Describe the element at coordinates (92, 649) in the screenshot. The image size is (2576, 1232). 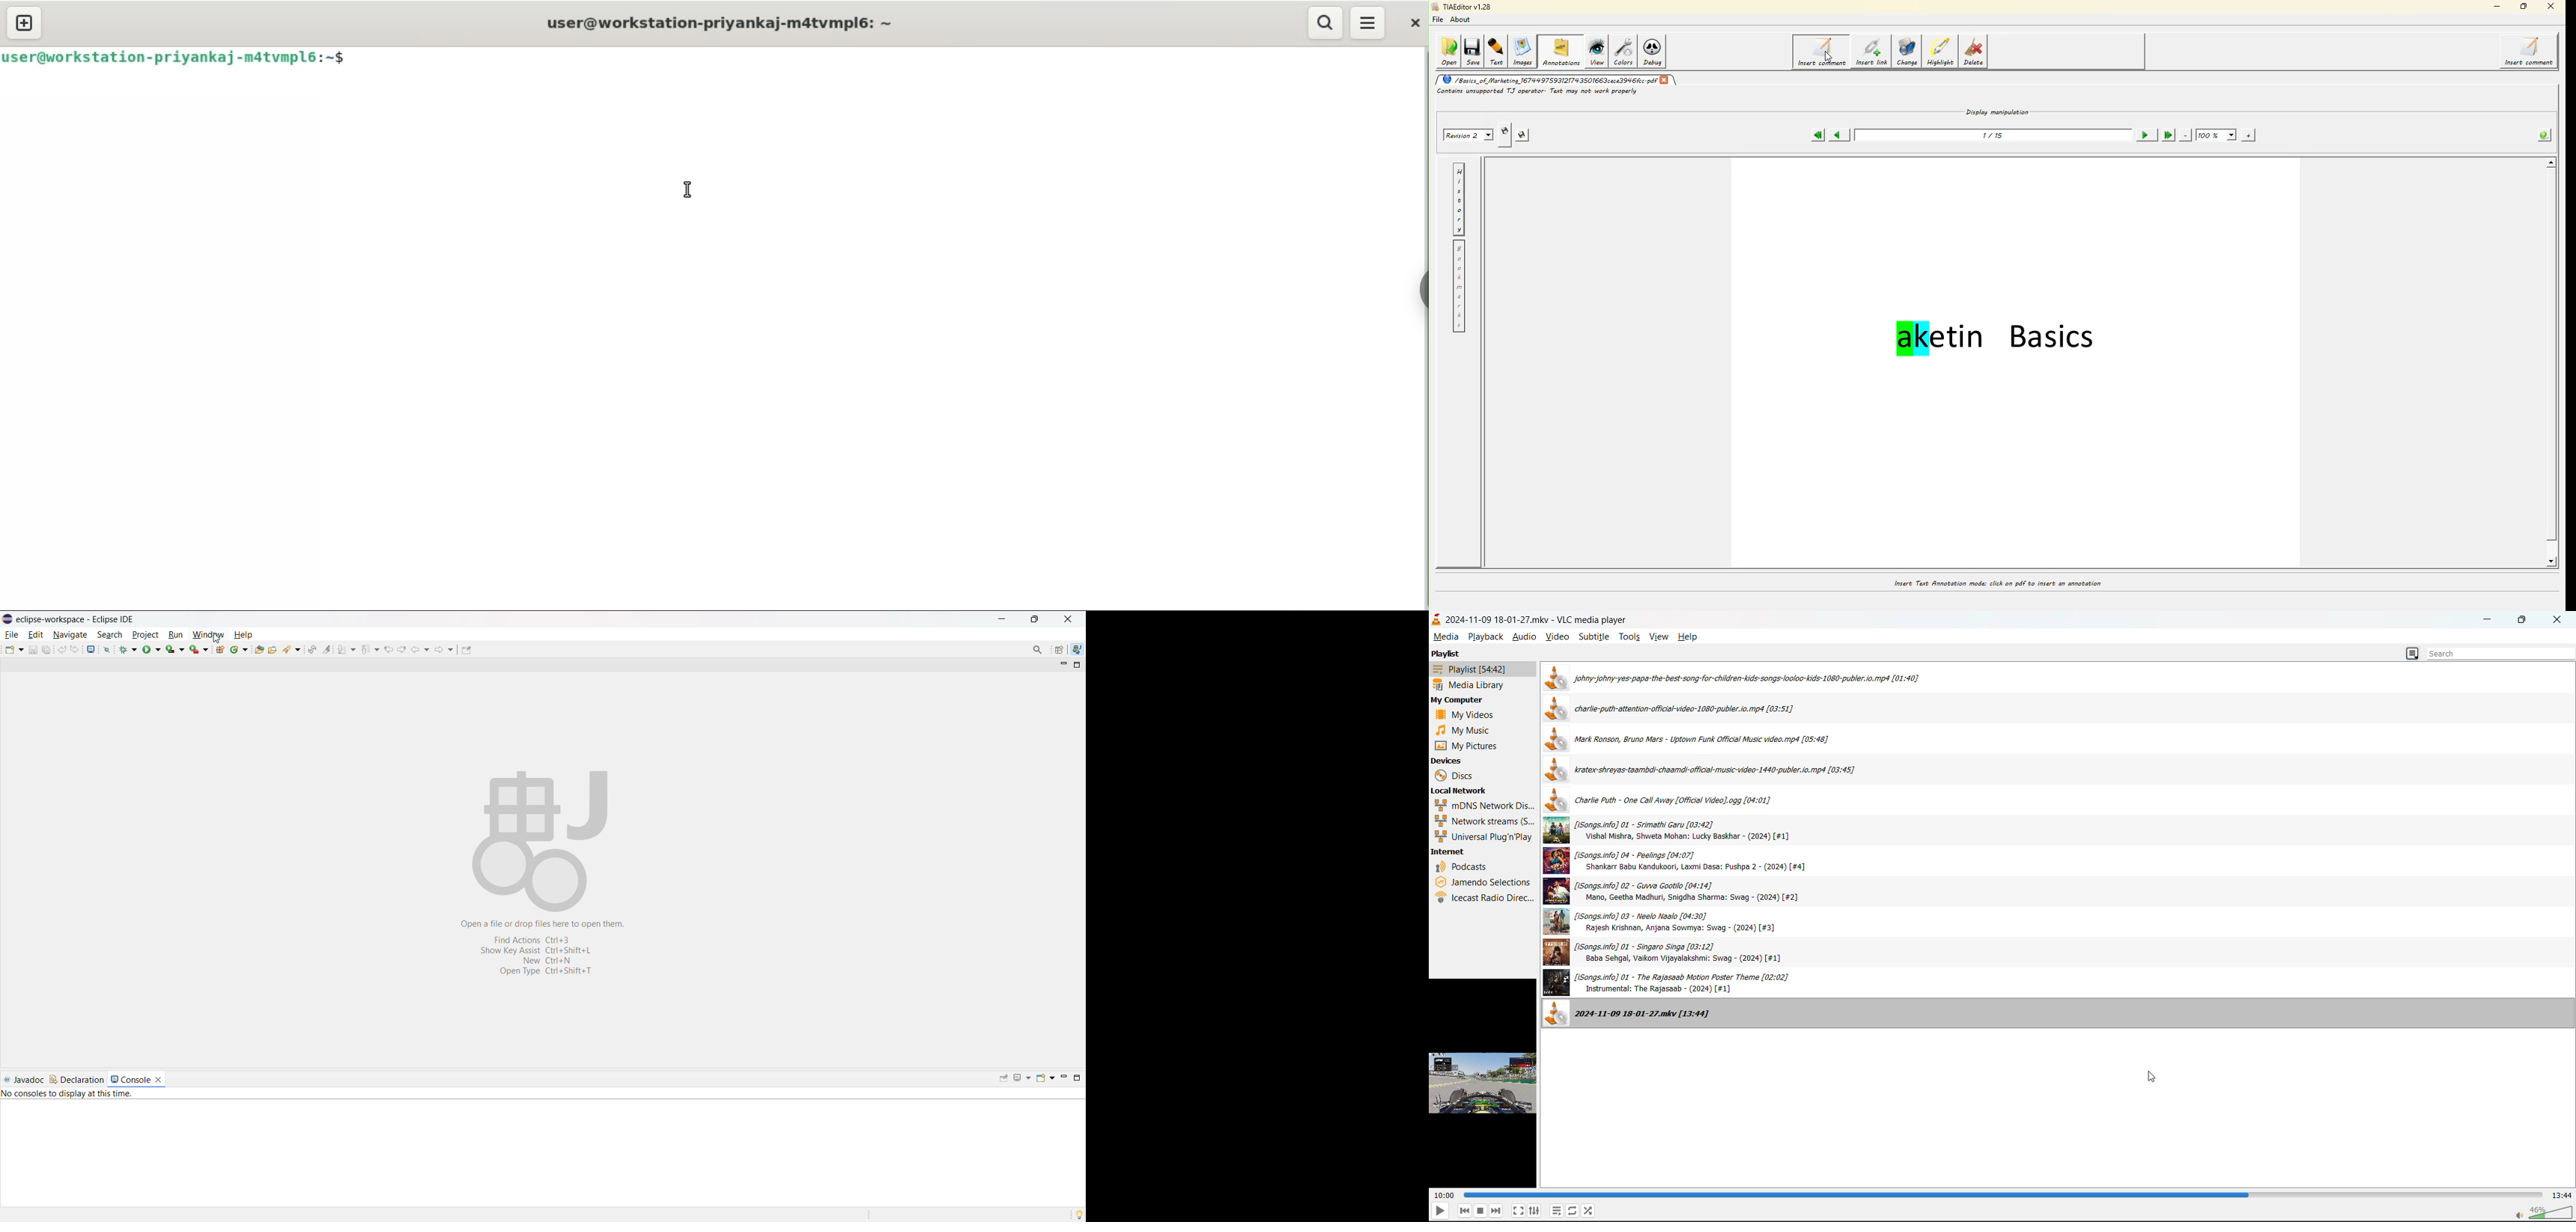
I see `open console` at that location.